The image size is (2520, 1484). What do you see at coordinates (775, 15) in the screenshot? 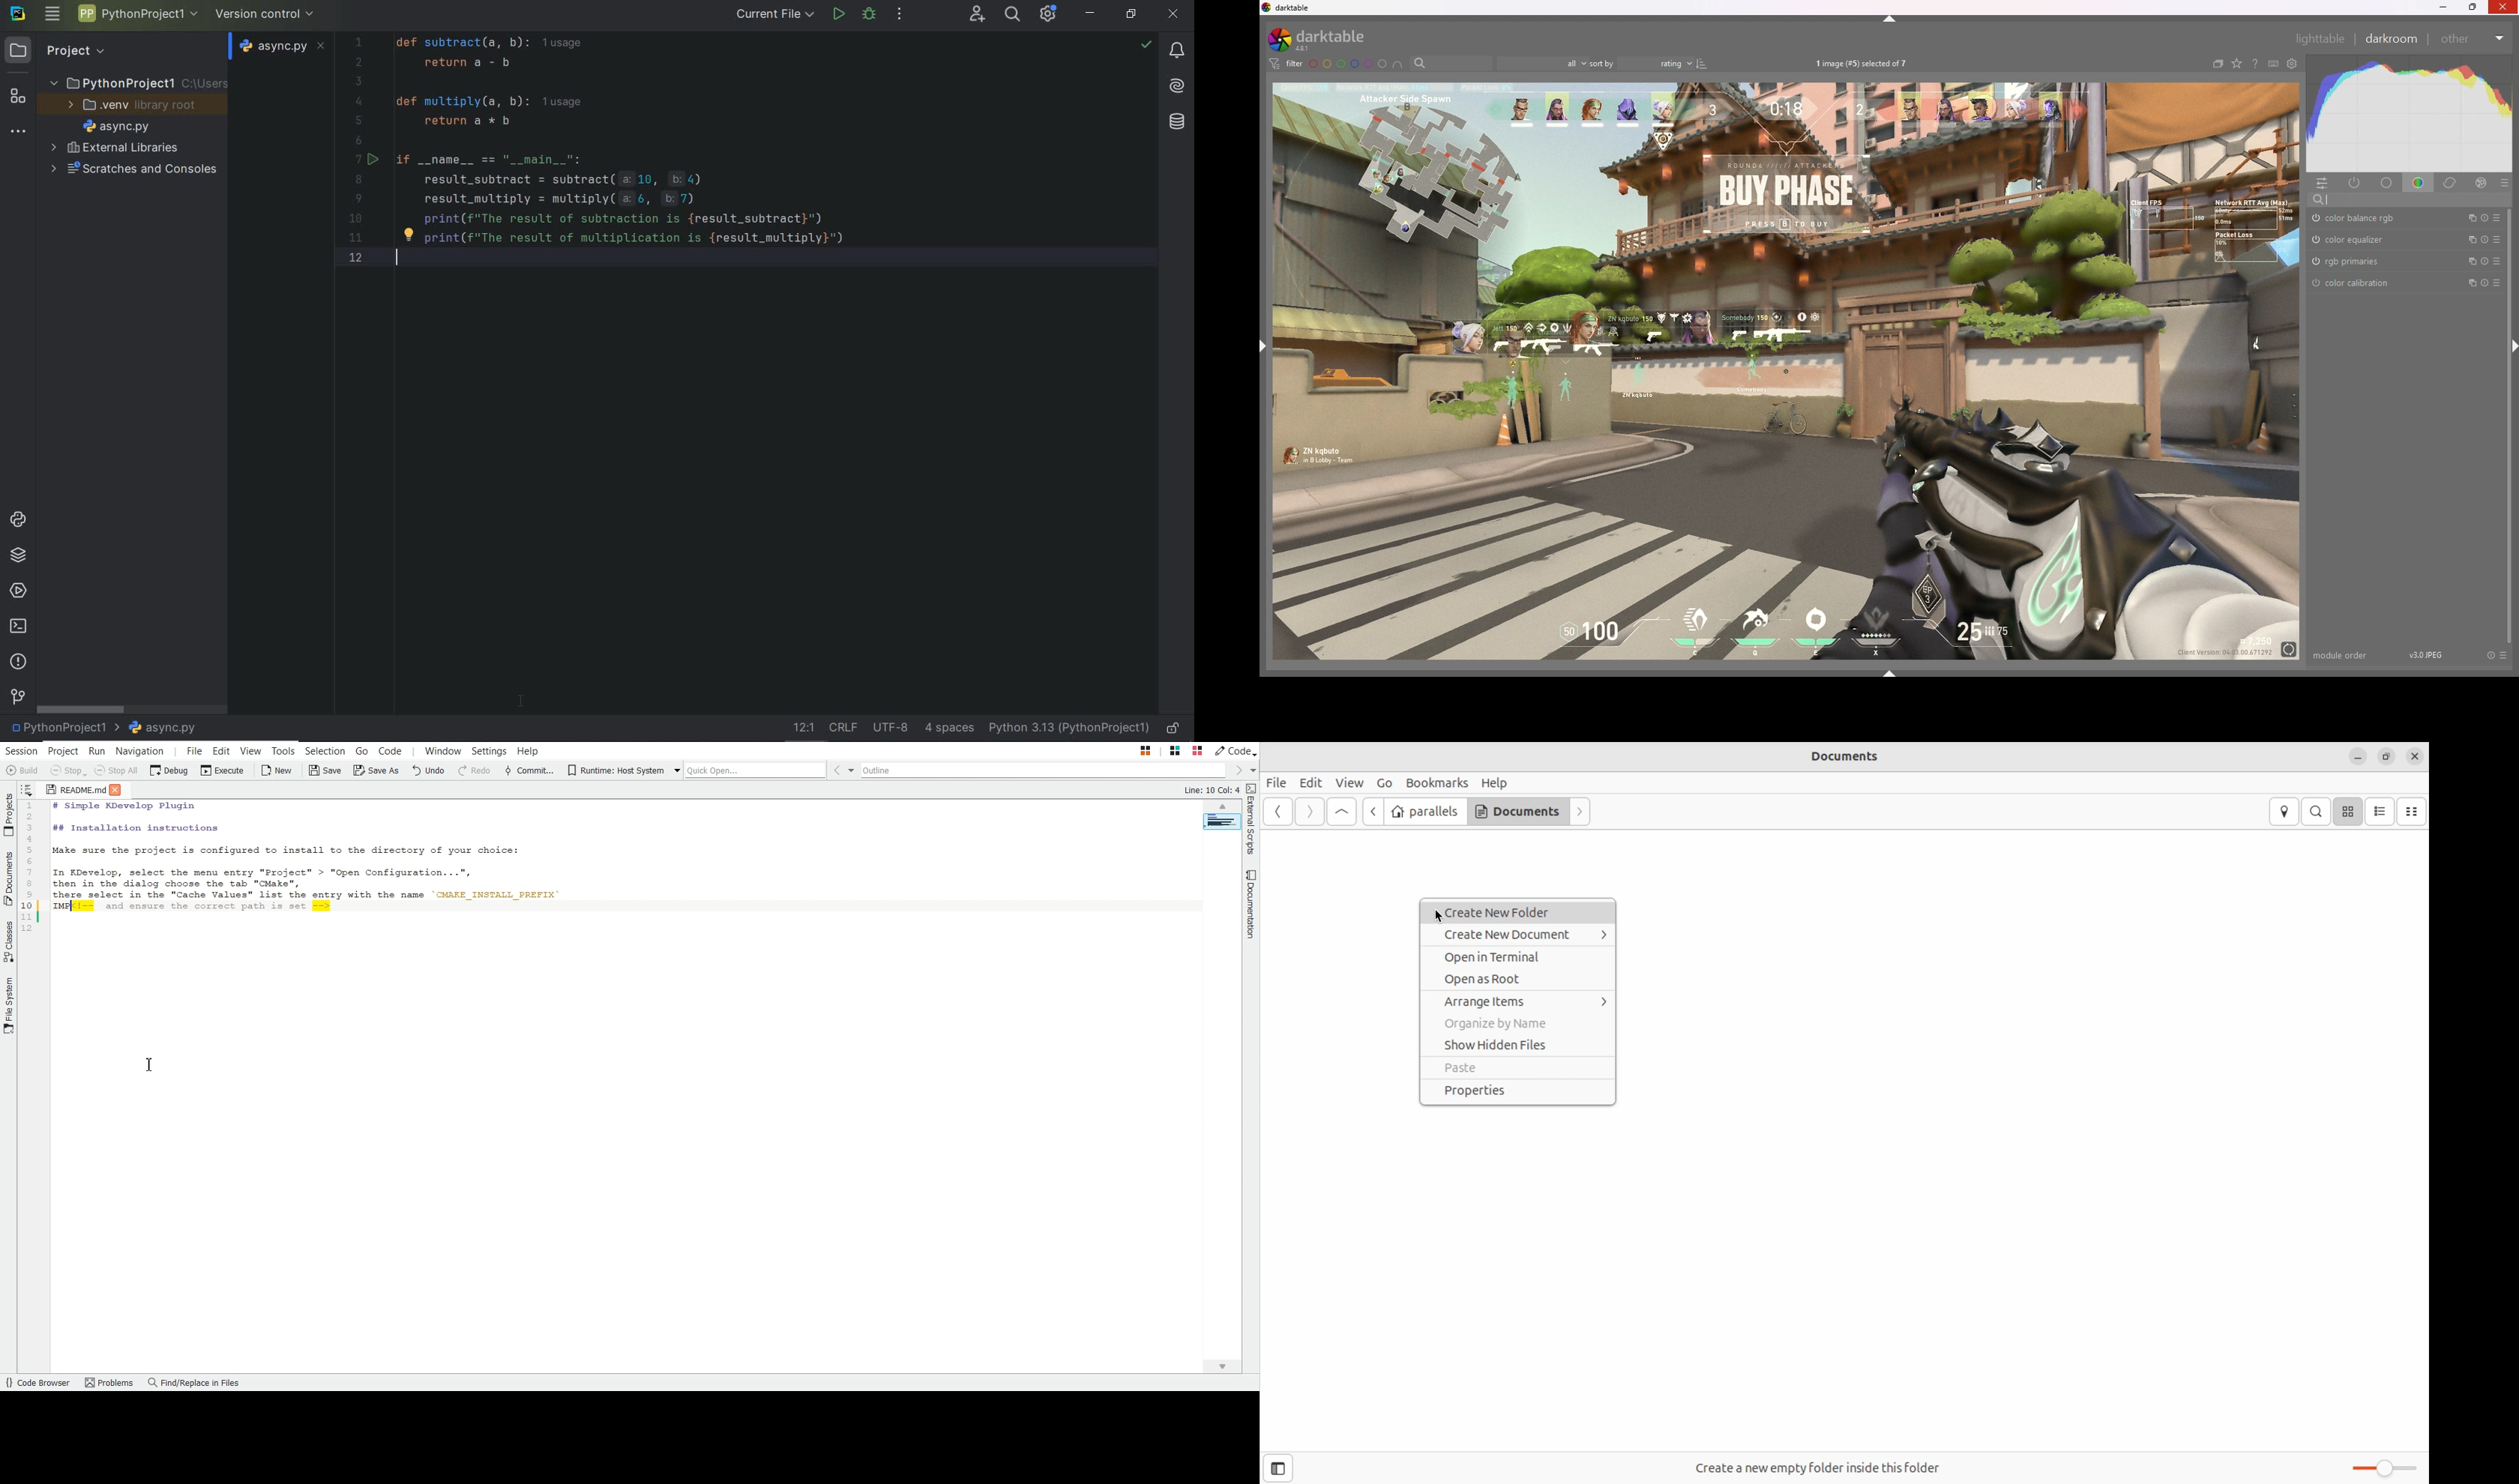
I see `current file` at bounding box center [775, 15].